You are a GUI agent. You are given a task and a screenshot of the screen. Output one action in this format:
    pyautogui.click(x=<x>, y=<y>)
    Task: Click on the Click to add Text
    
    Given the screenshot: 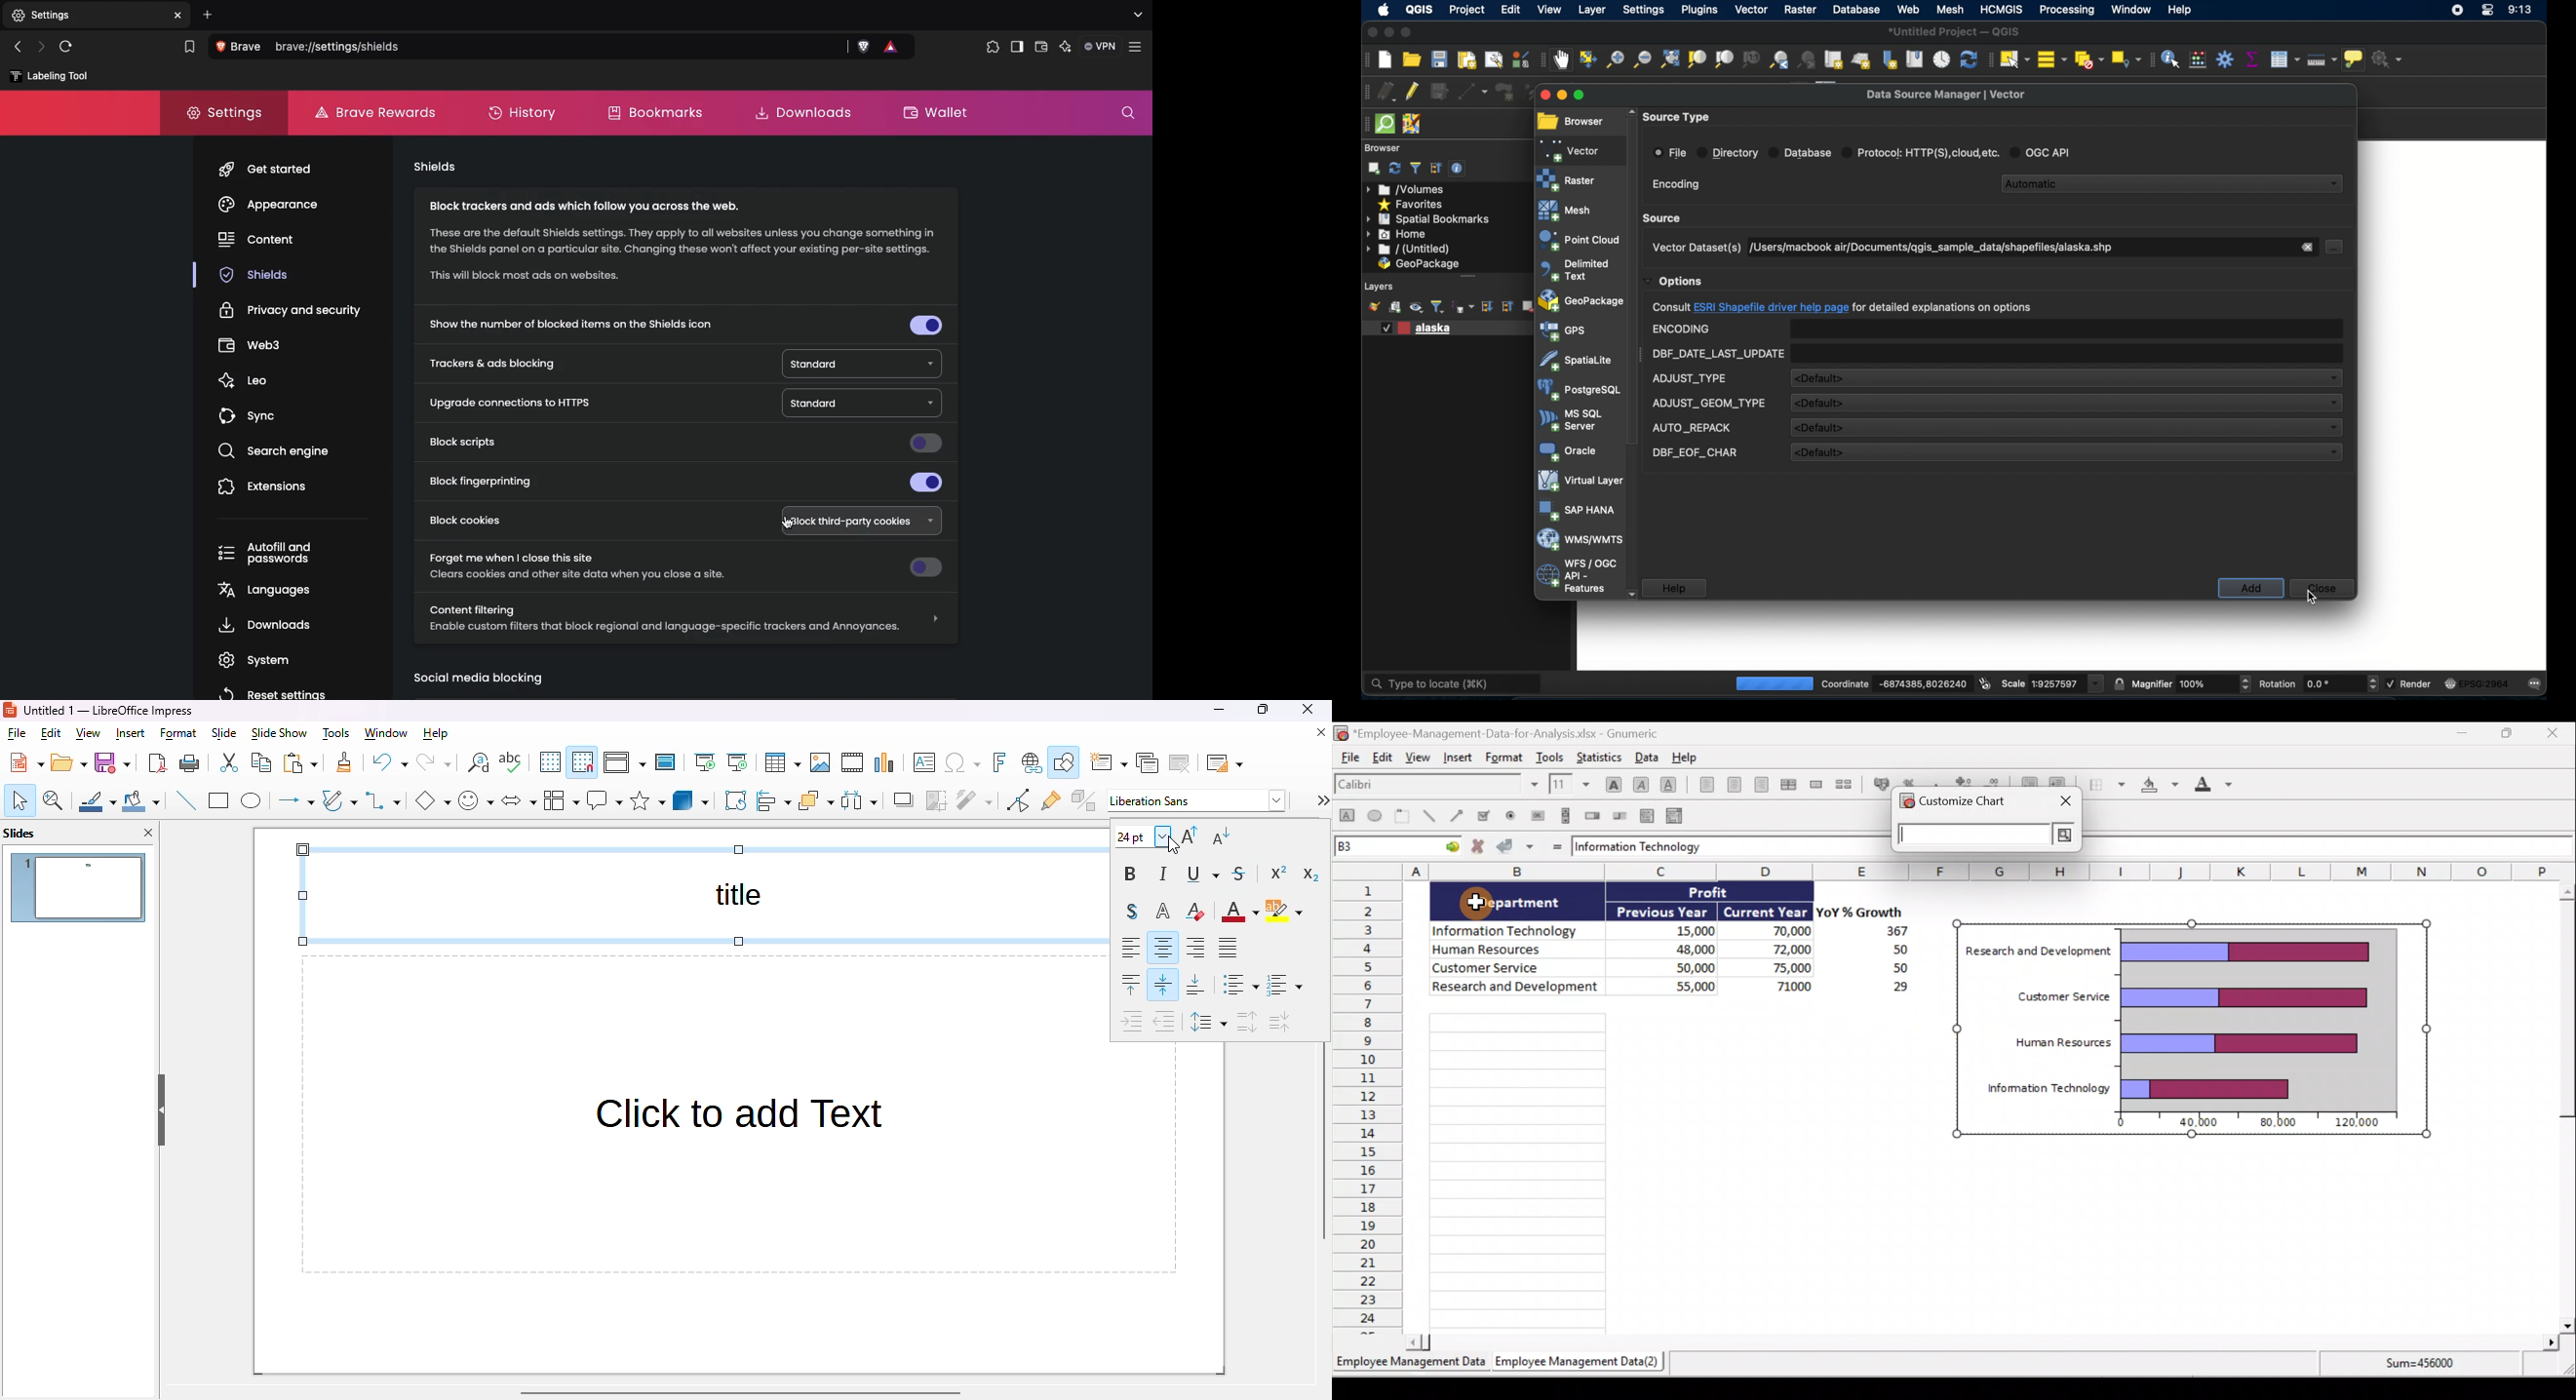 What is the action you would take?
    pyautogui.click(x=694, y=1164)
    